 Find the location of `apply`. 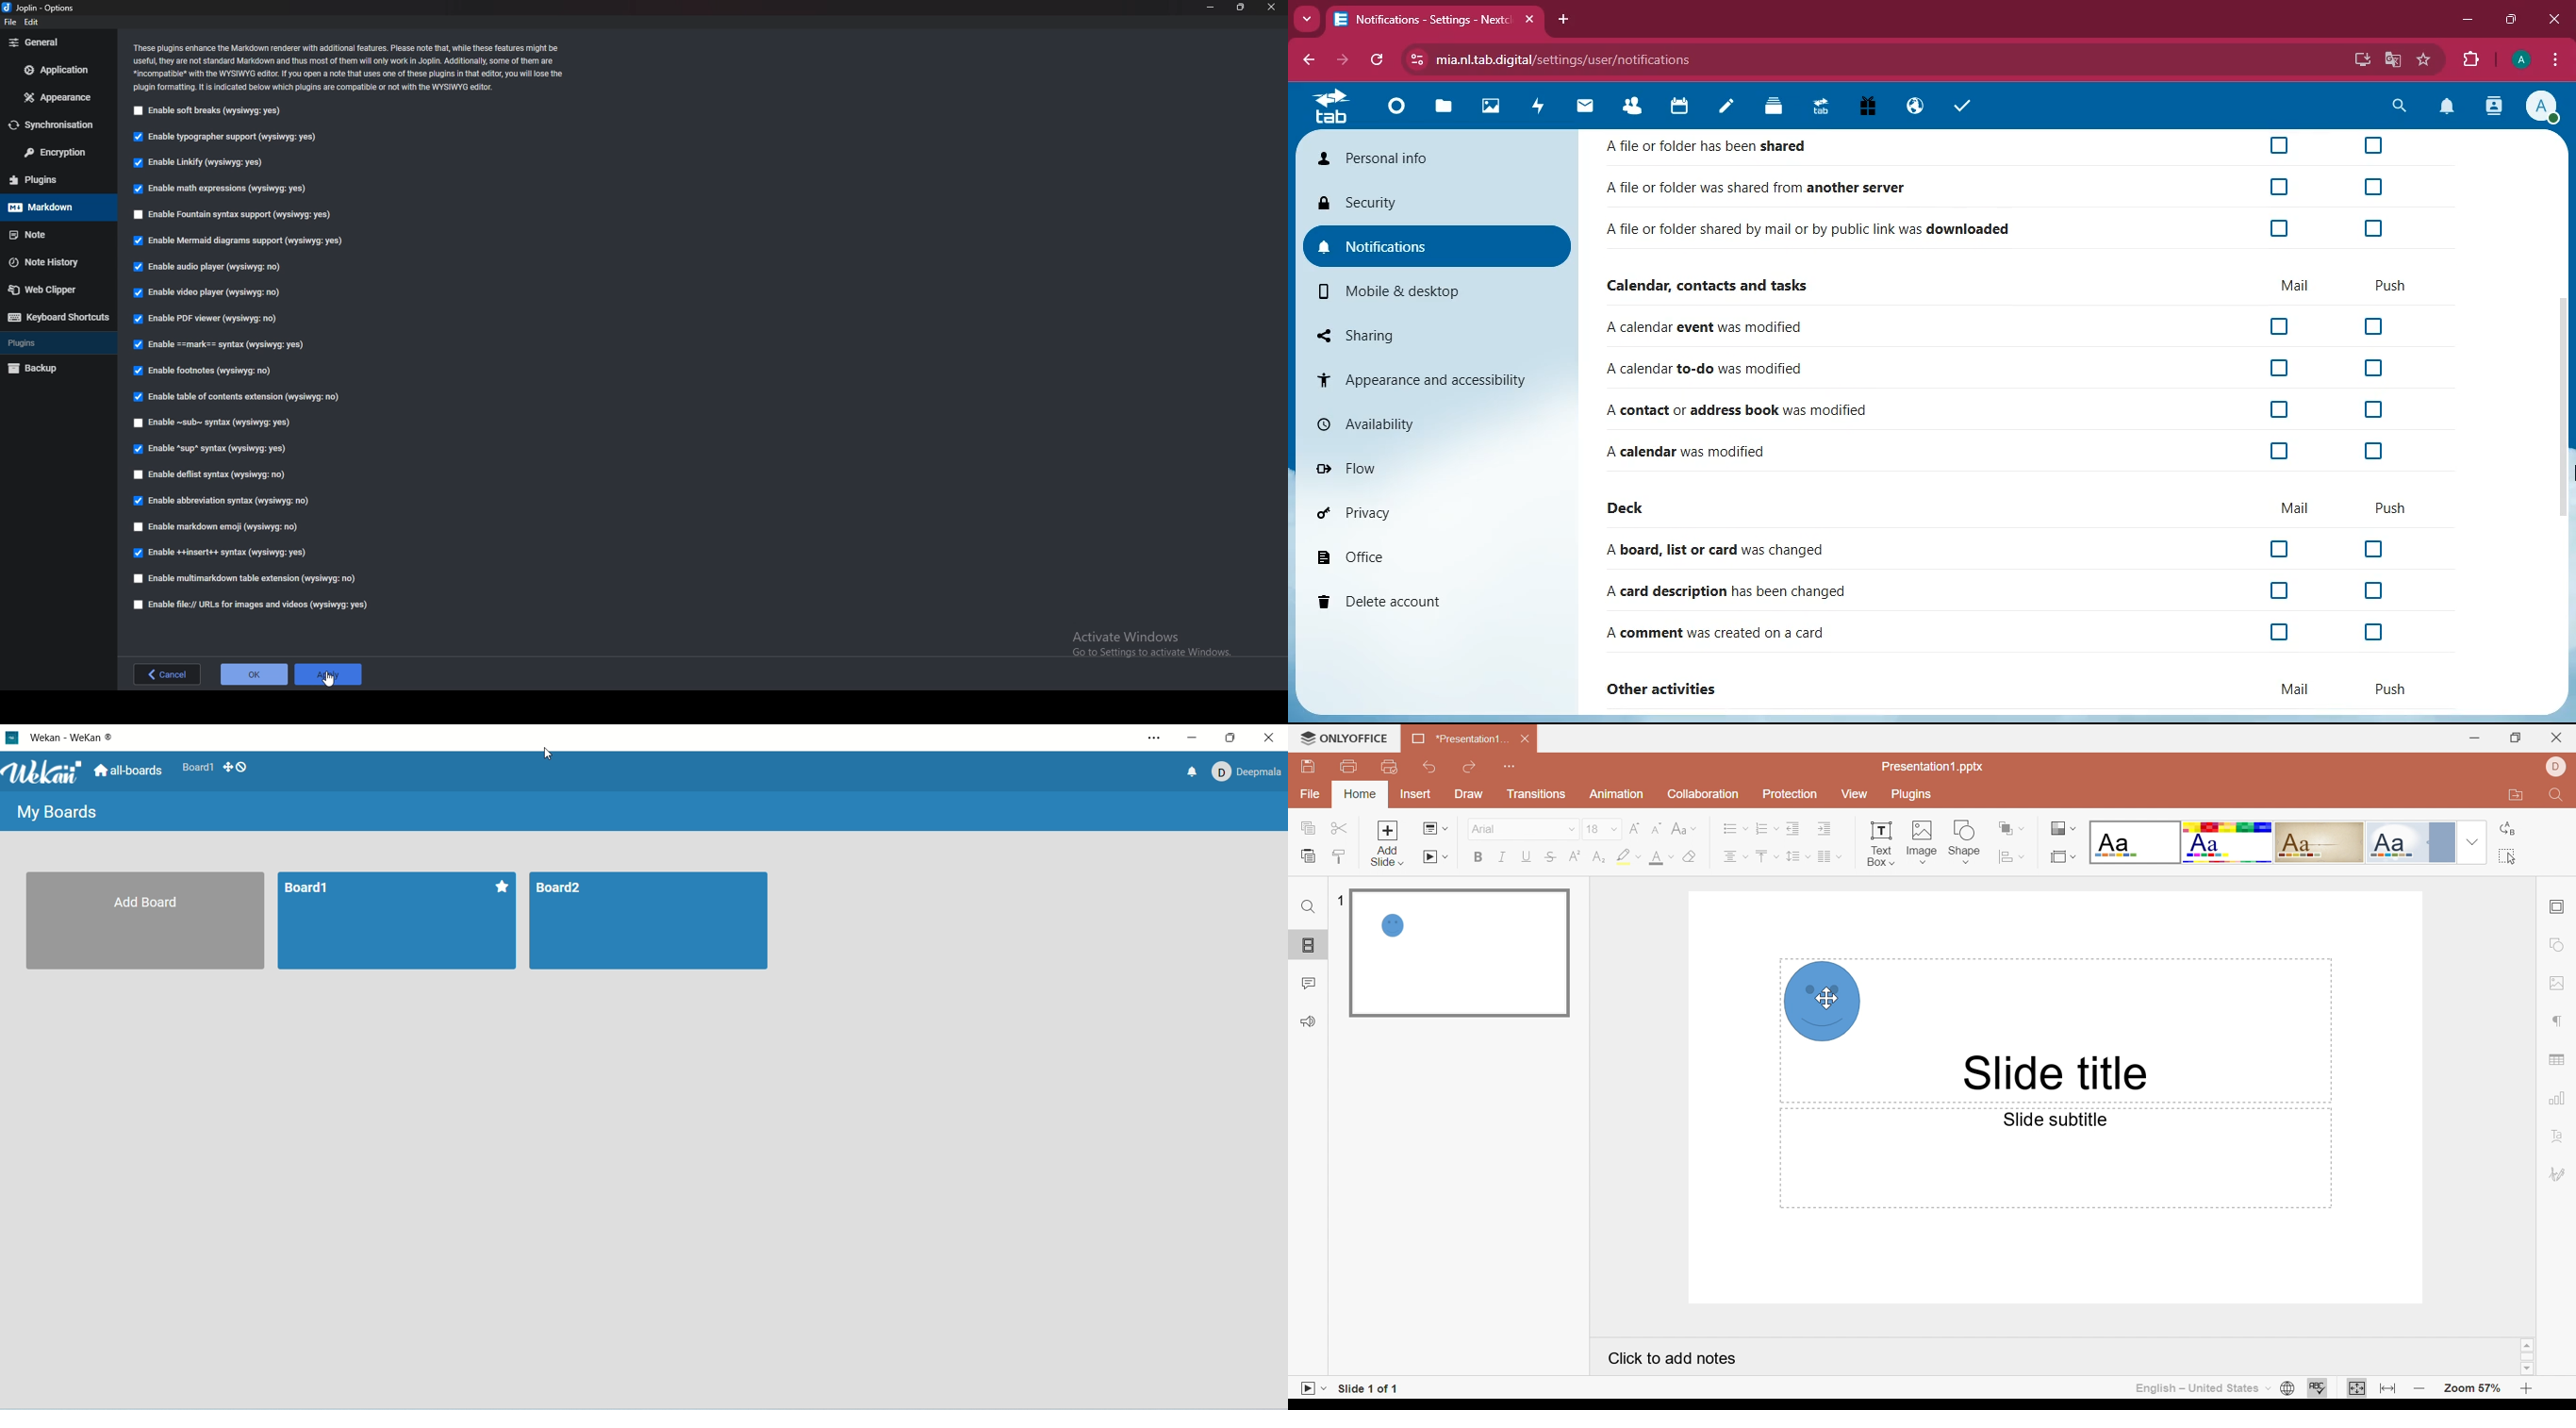

apply is located at coordinates (331, 676).